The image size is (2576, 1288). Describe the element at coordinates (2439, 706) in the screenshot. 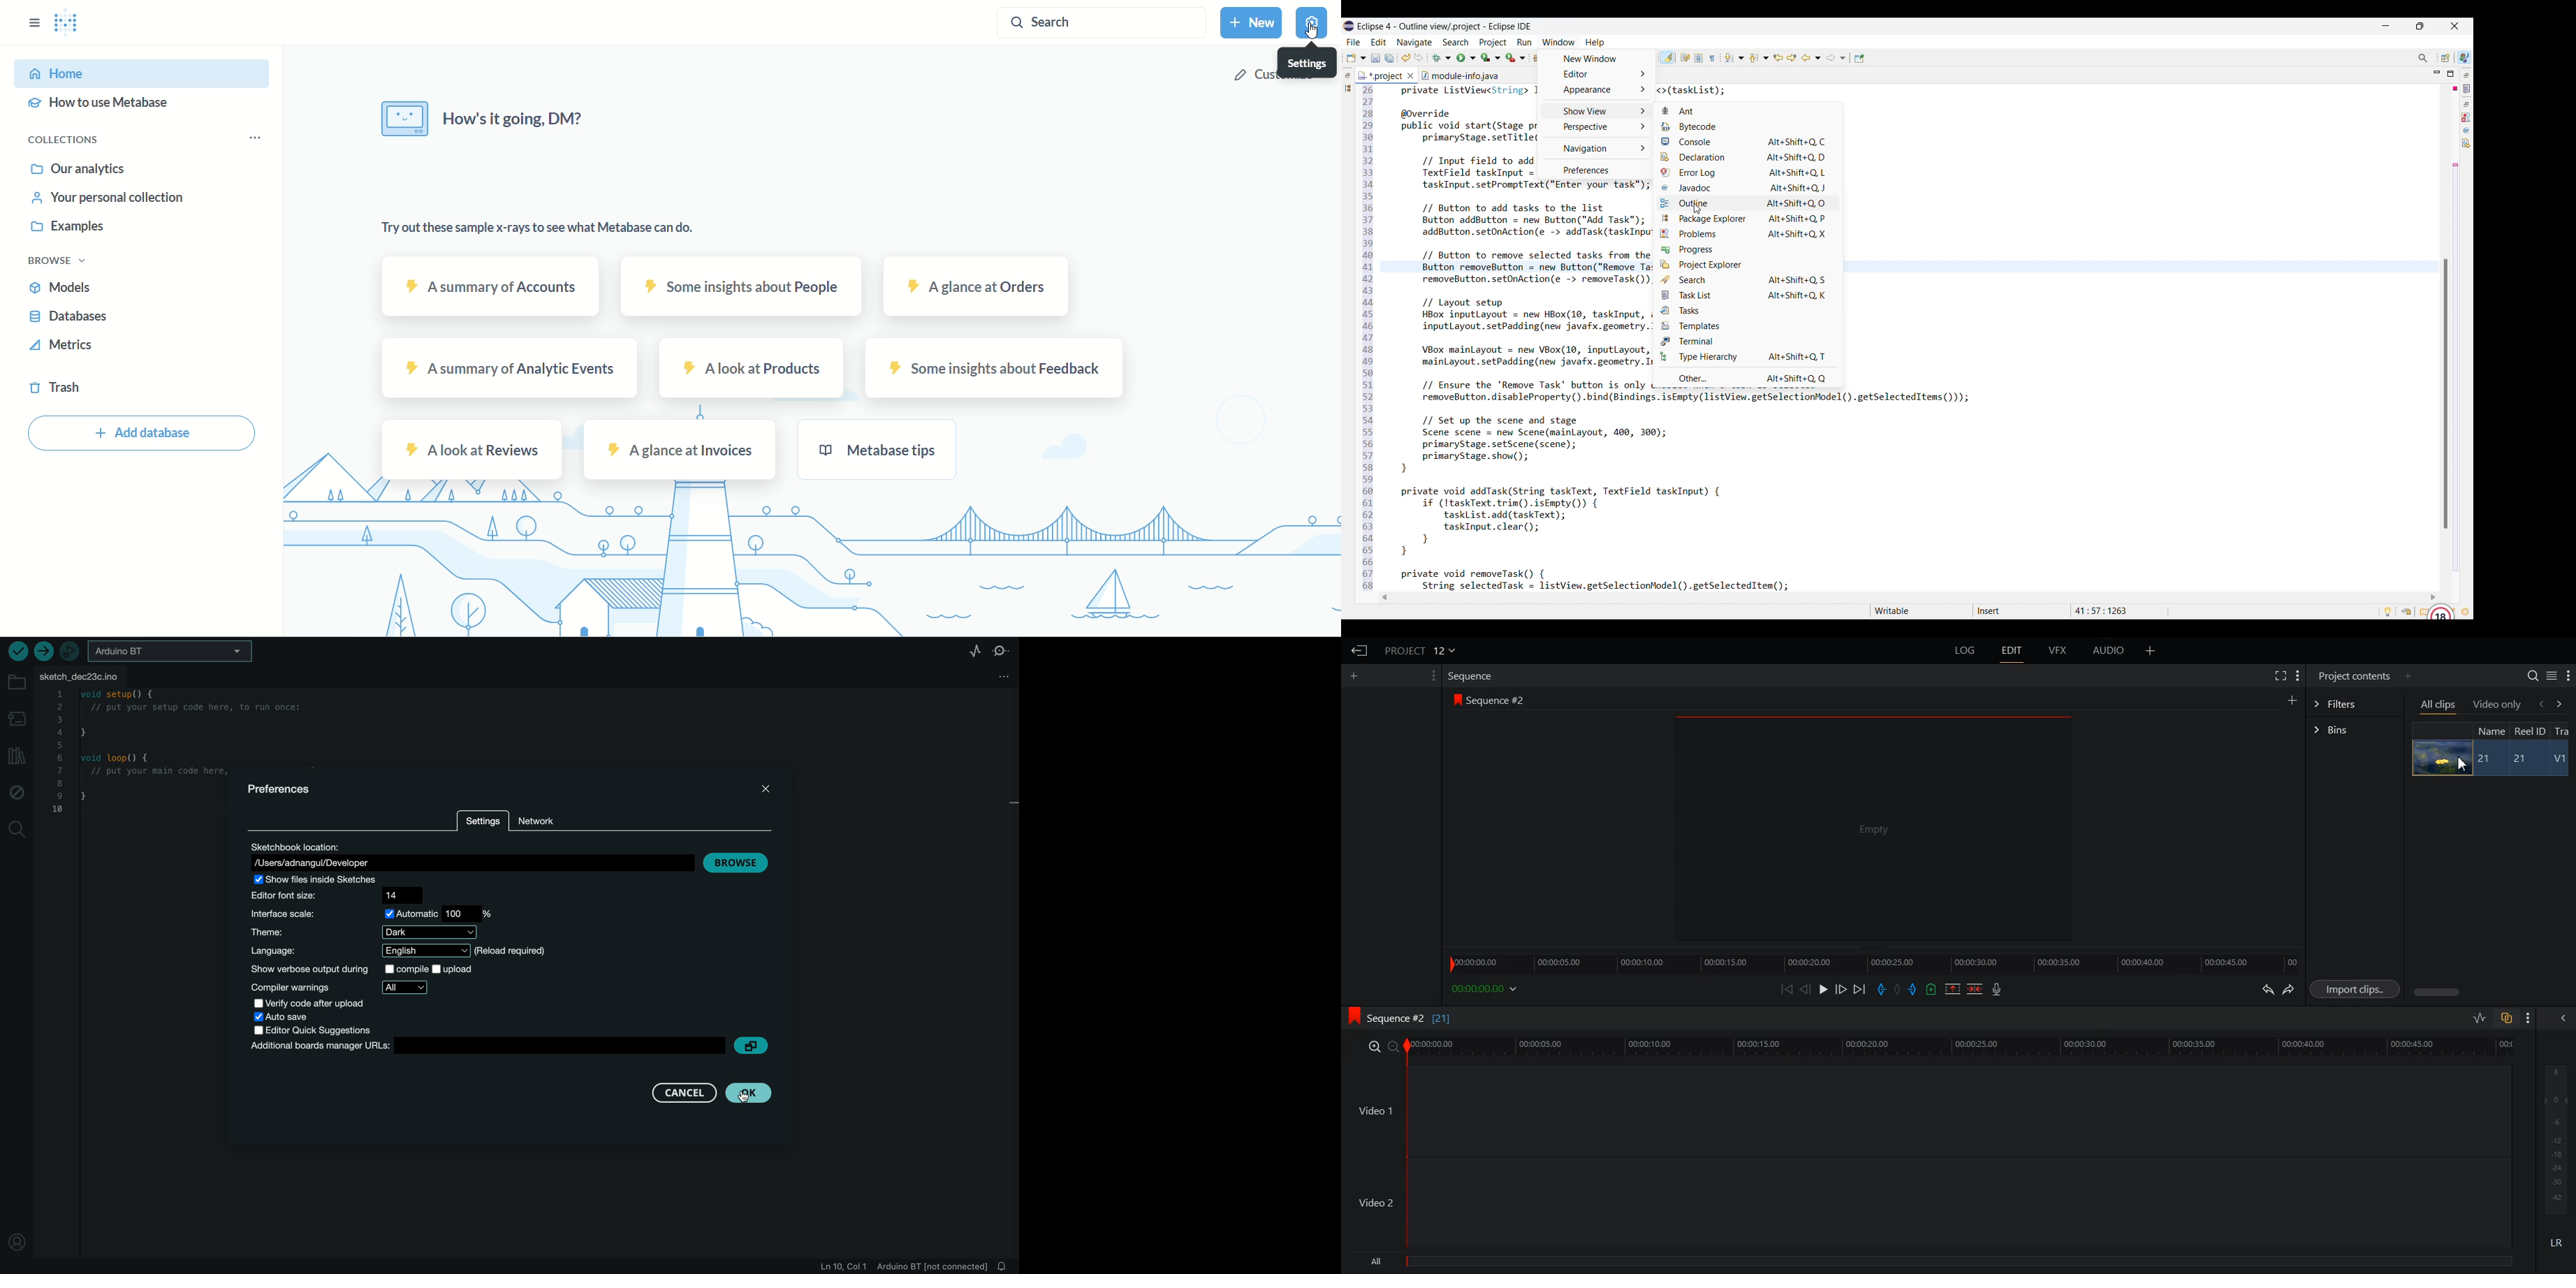

I see `All clips` at that location.